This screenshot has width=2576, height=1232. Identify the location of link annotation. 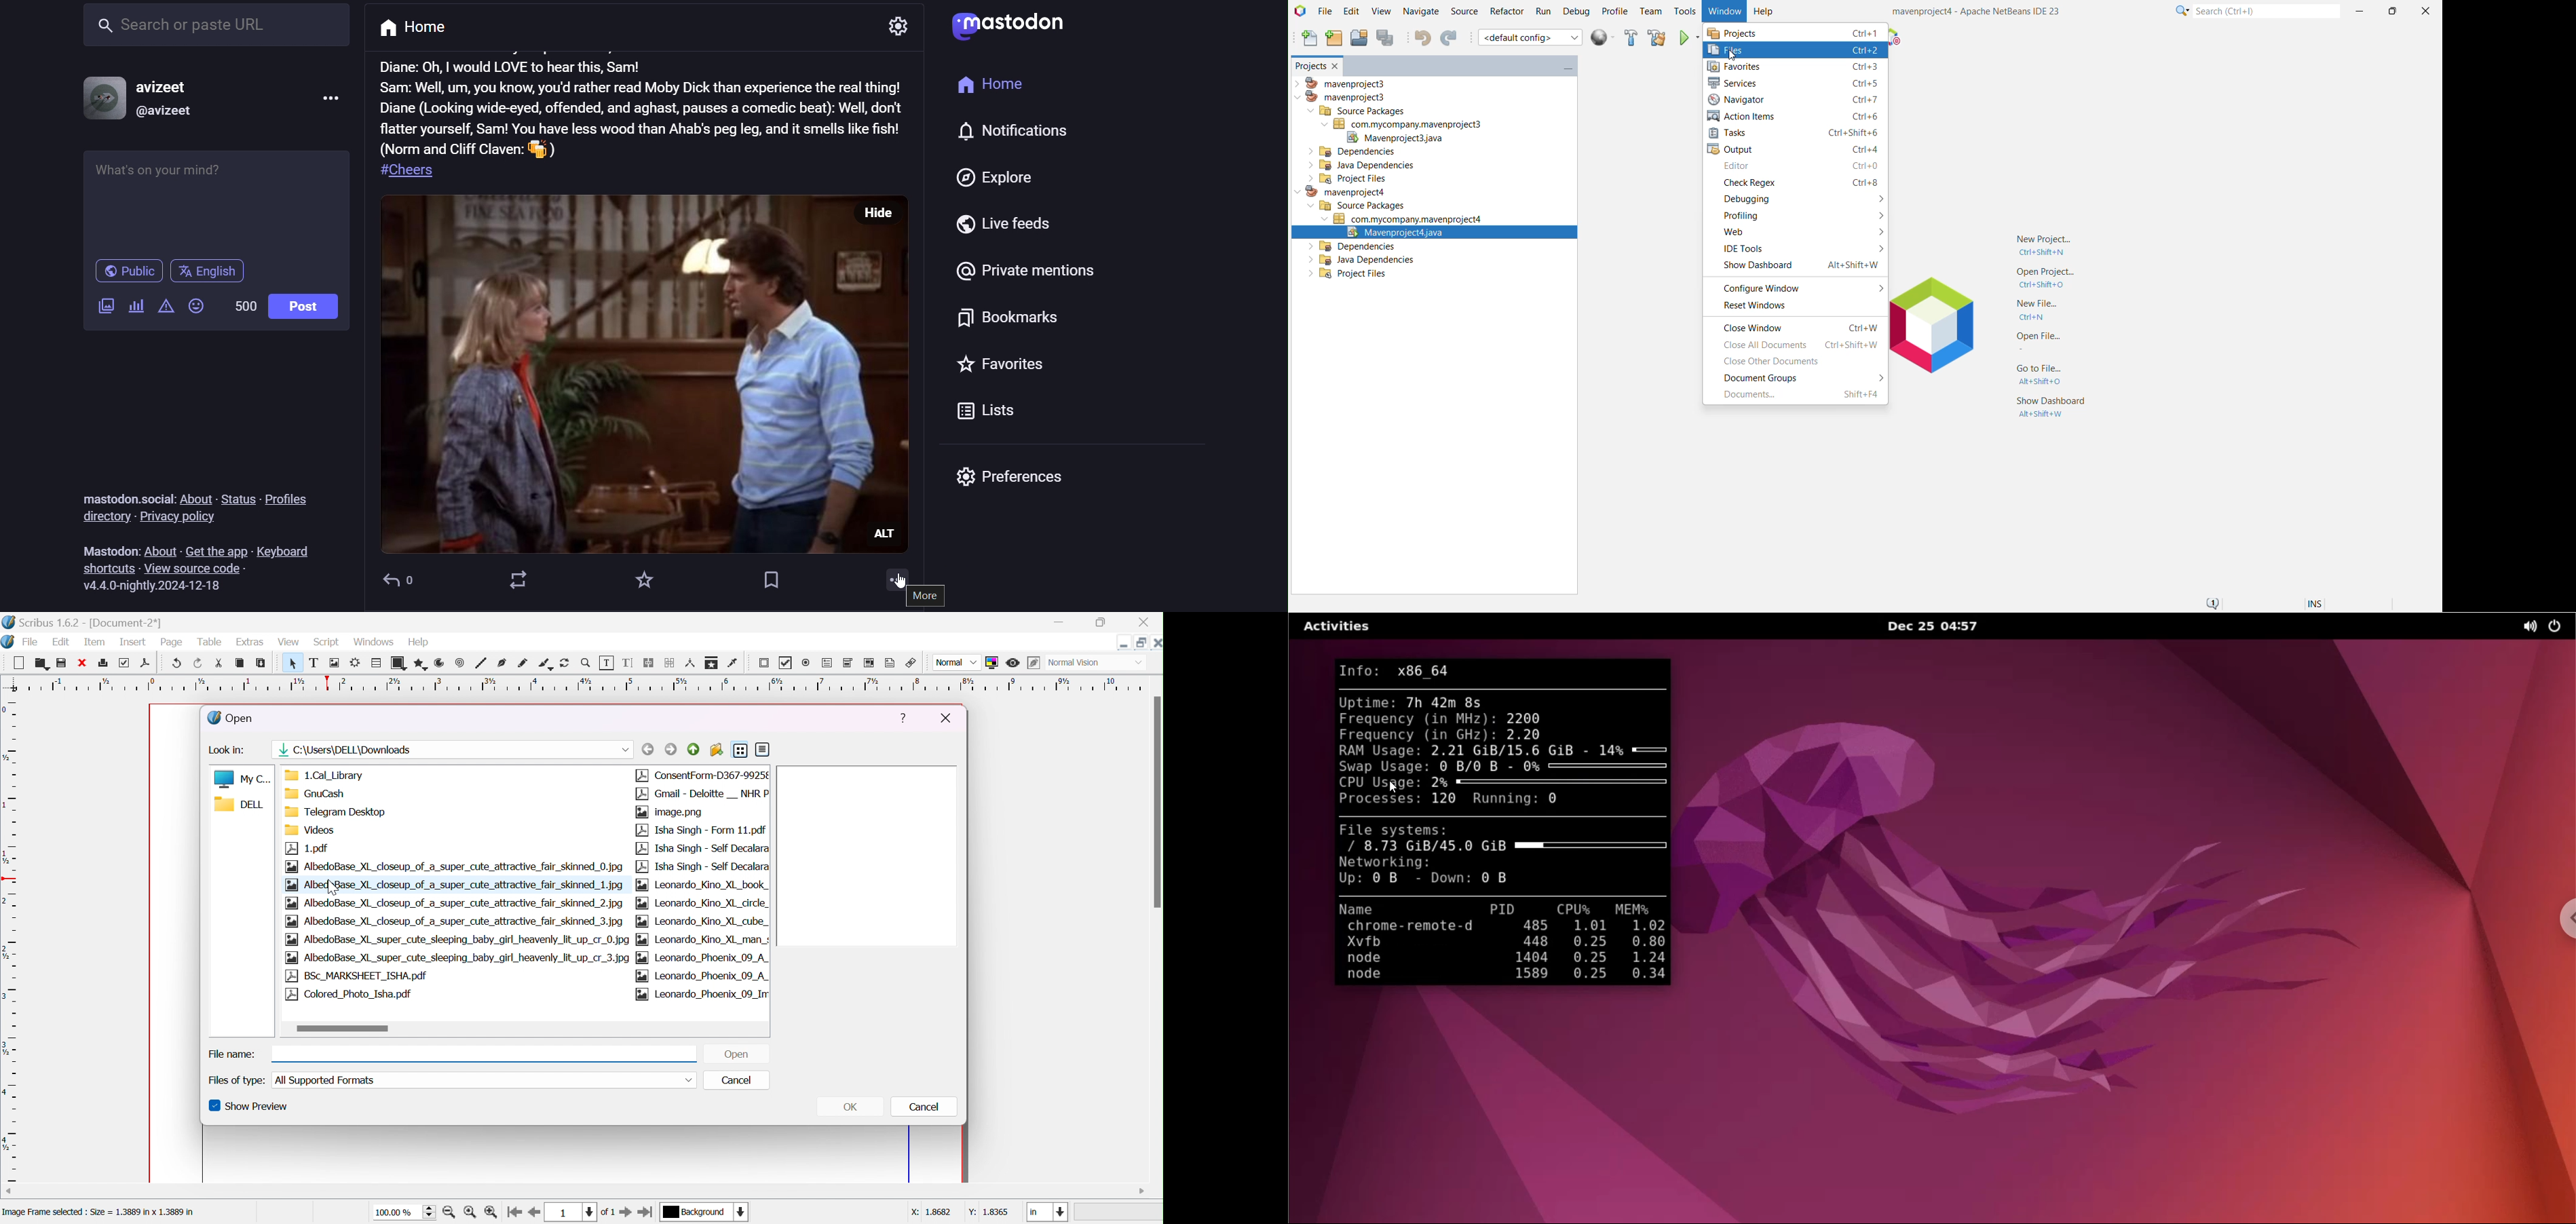
(911, 661).